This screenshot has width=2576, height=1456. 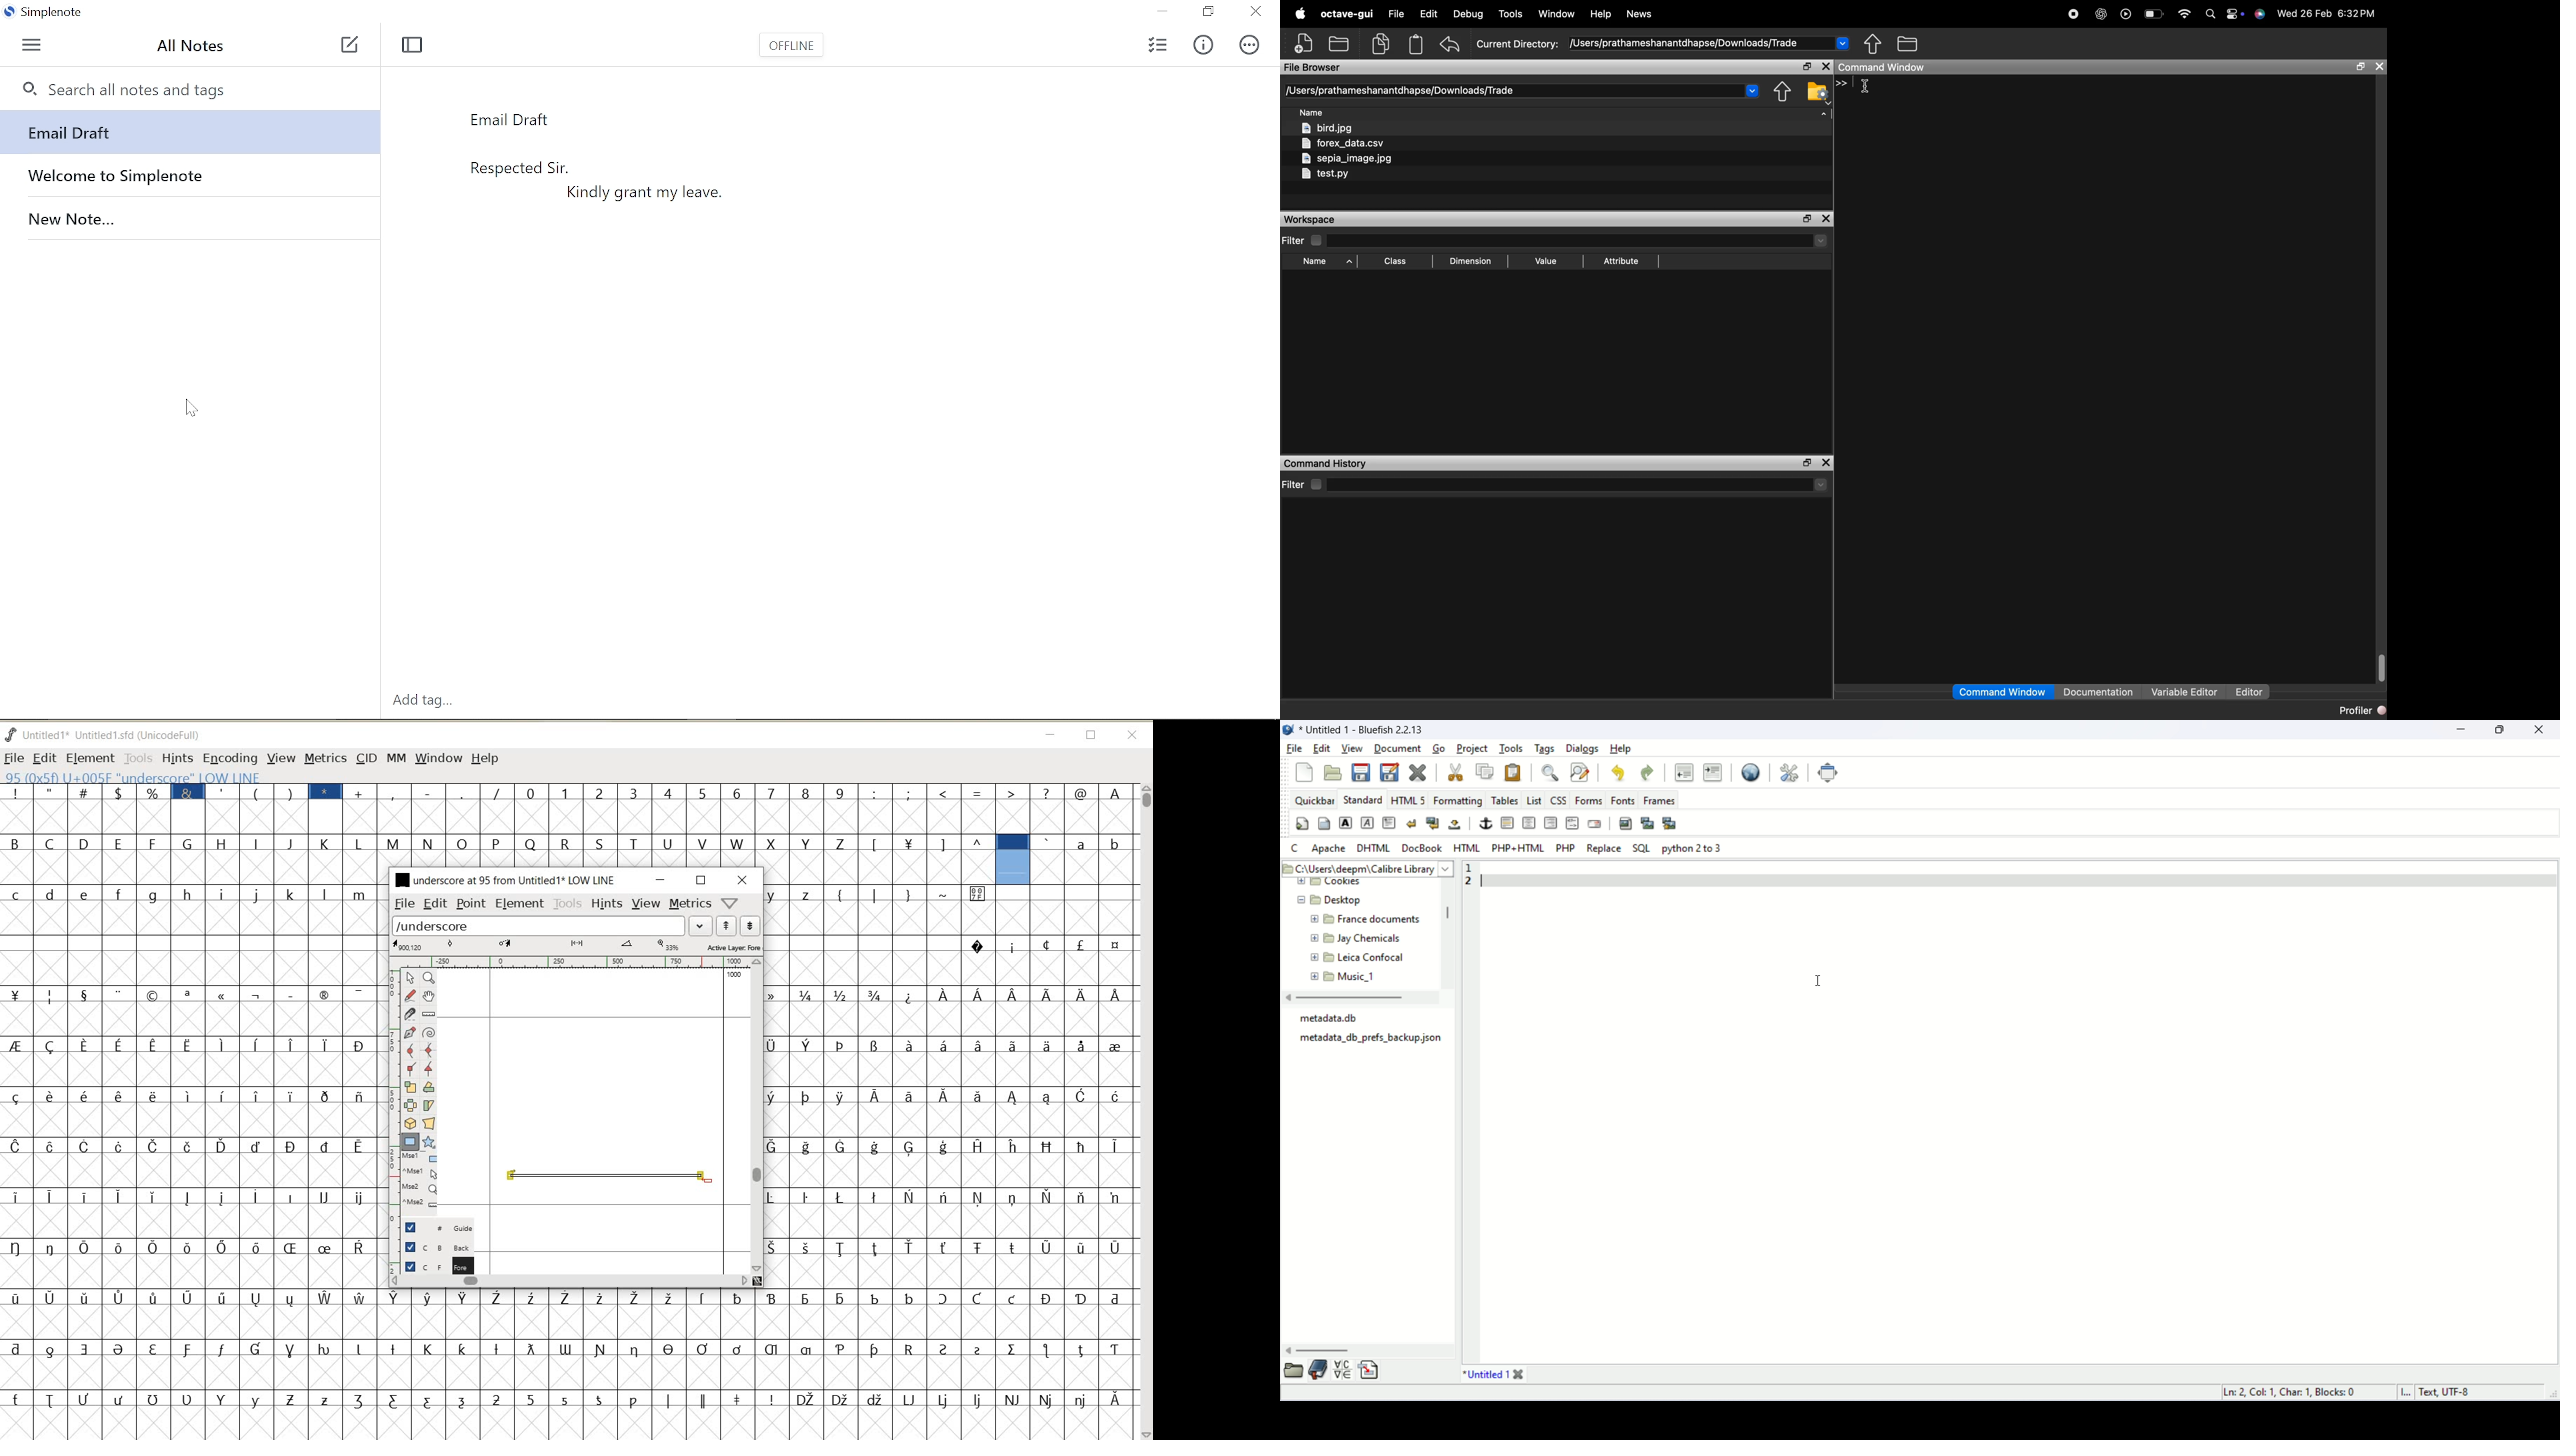 I want to click on RESTORE, so click(x=1092, y=736).